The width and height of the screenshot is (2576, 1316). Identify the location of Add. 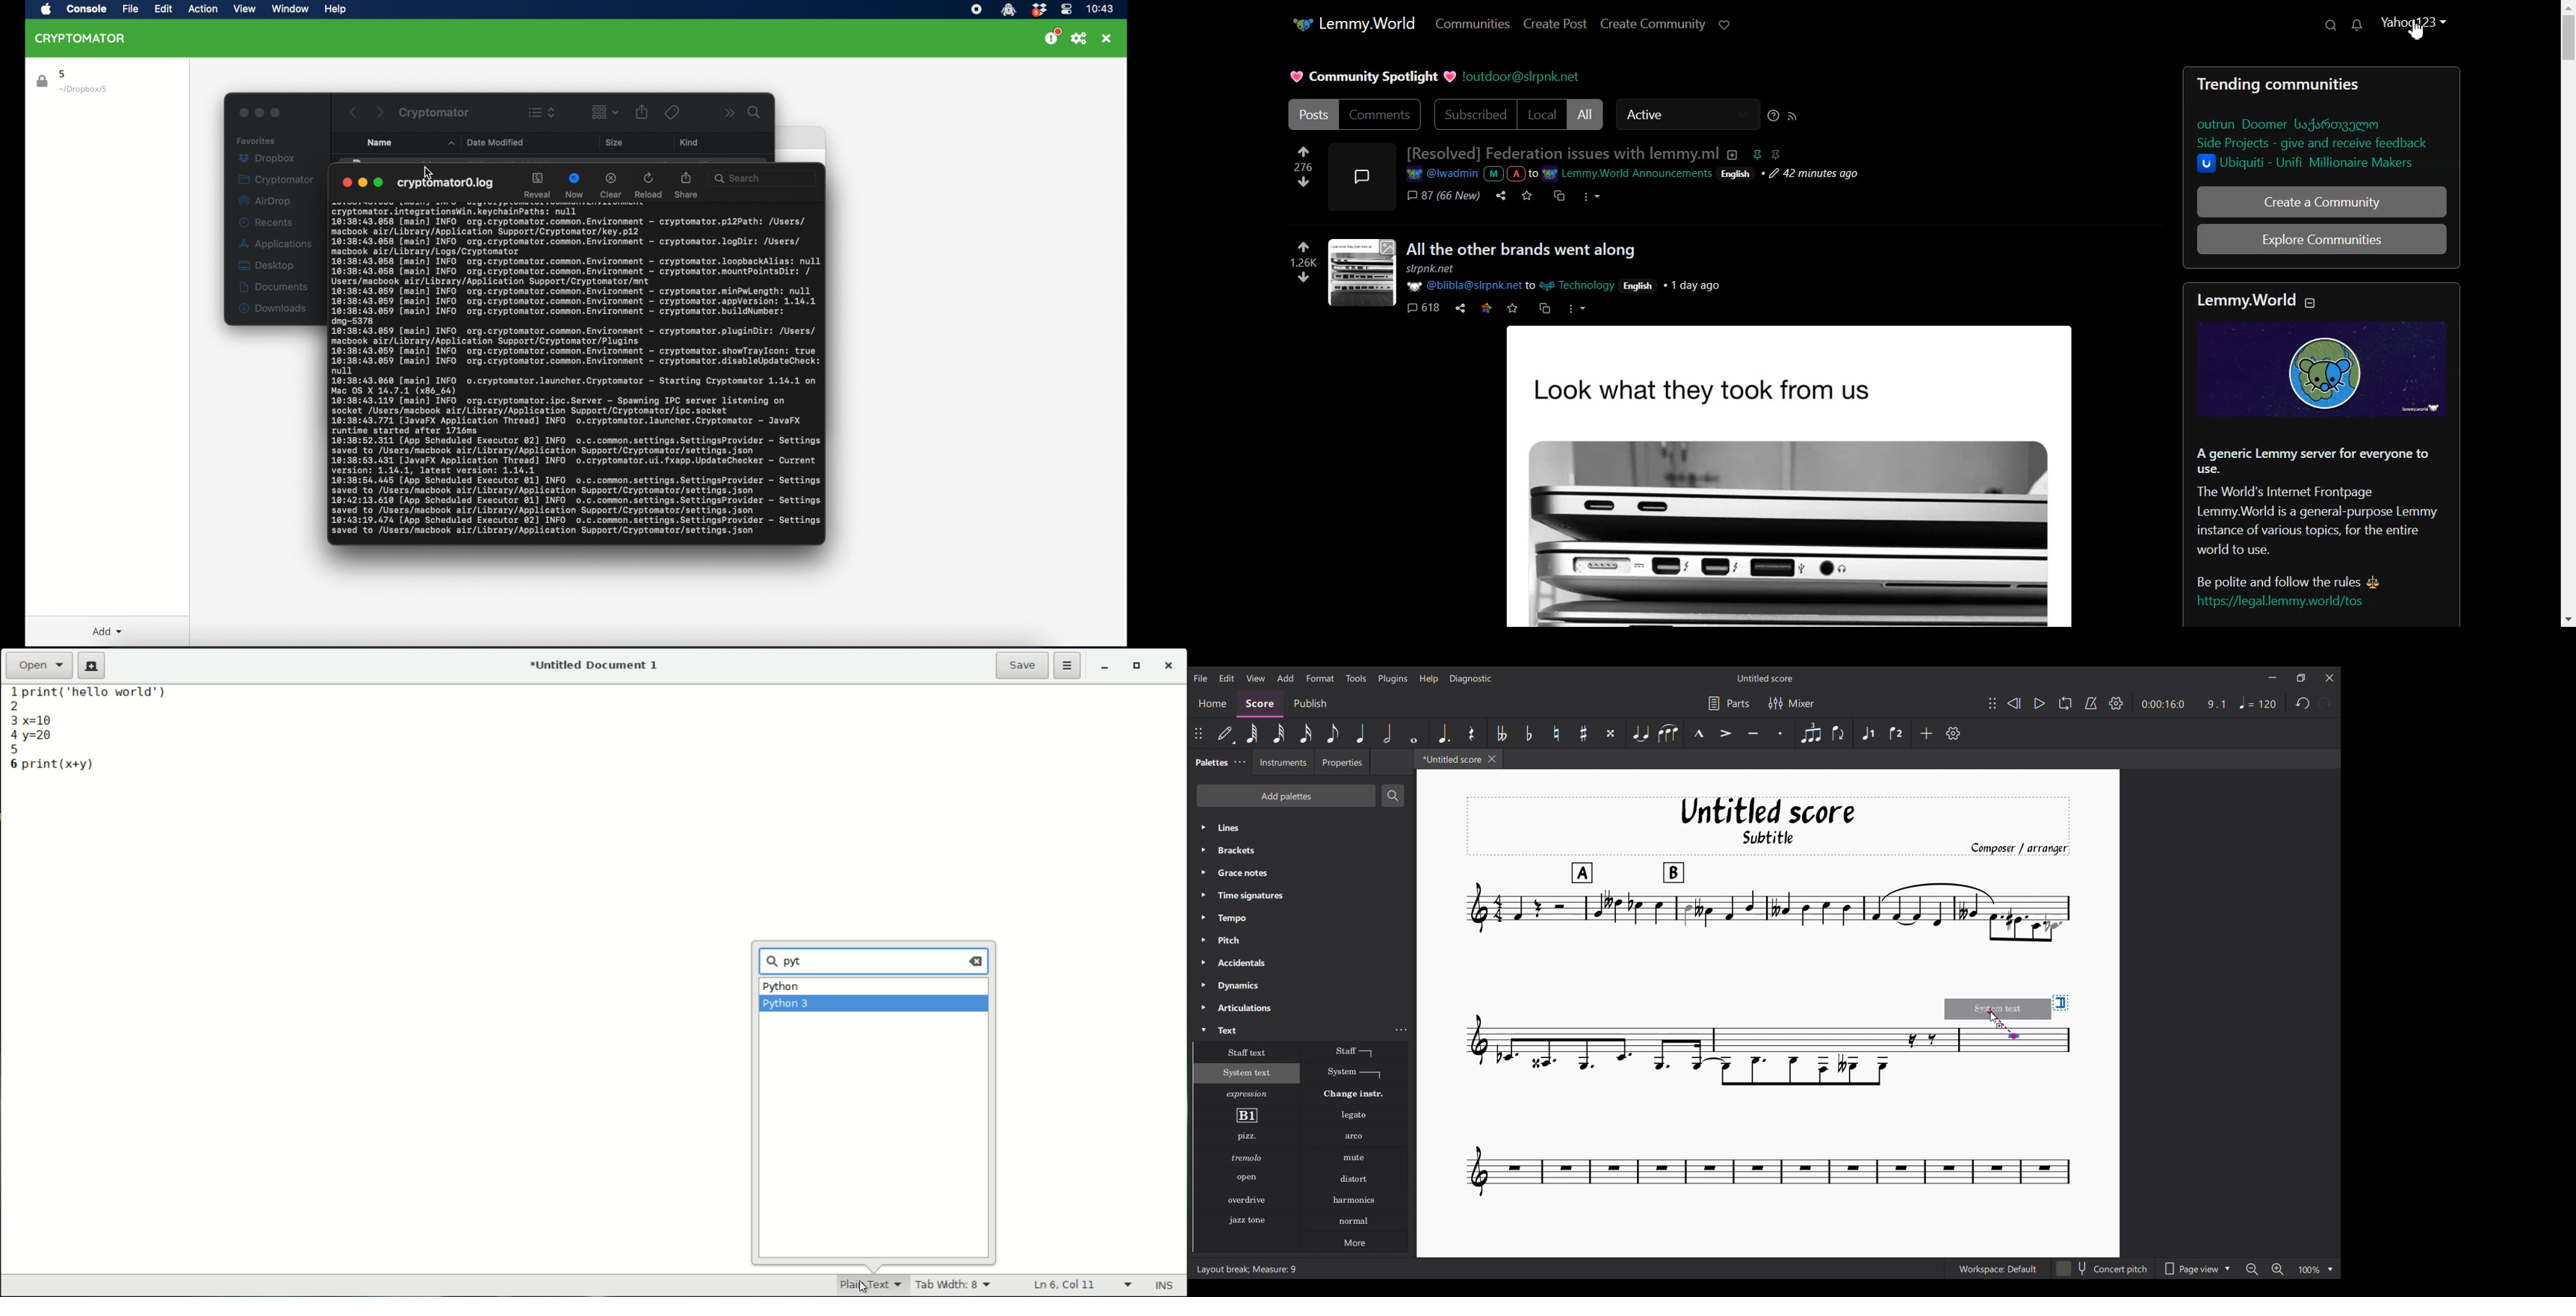
(1926, 733).